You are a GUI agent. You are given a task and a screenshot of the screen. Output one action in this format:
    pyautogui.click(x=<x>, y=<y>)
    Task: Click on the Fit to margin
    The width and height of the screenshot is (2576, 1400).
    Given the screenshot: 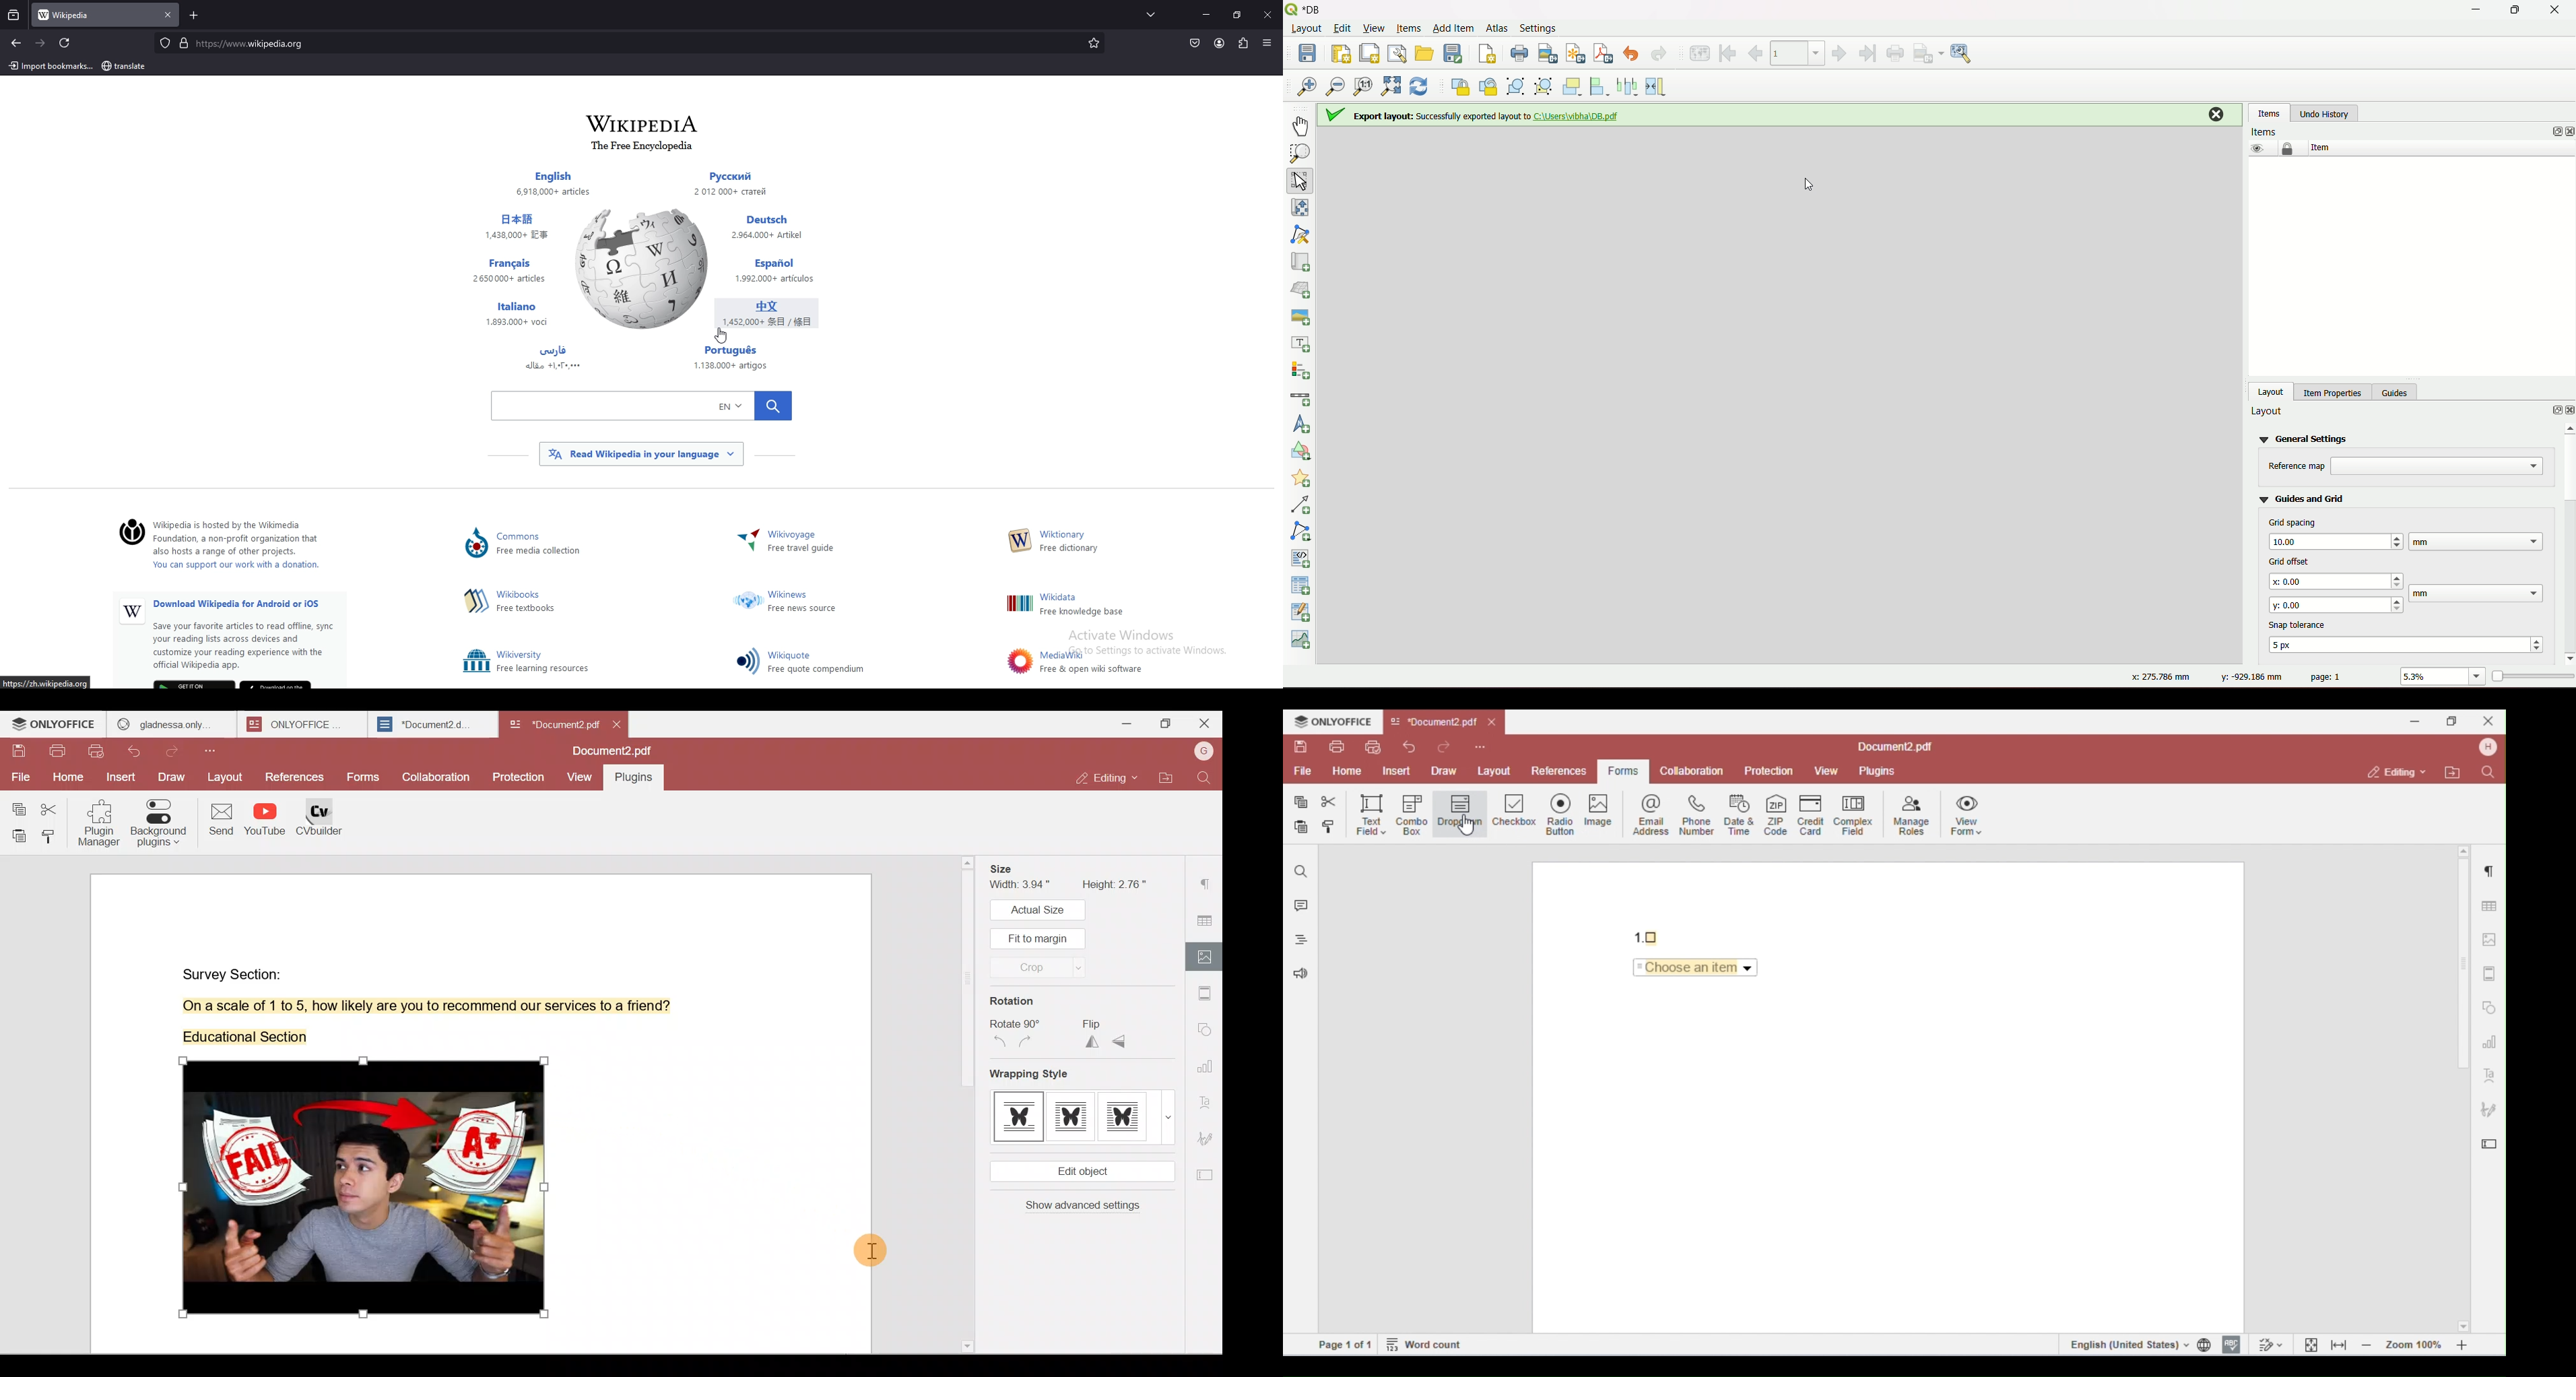 What is the action you would take?
    pyautogui.click(x=1036, y=940)
    